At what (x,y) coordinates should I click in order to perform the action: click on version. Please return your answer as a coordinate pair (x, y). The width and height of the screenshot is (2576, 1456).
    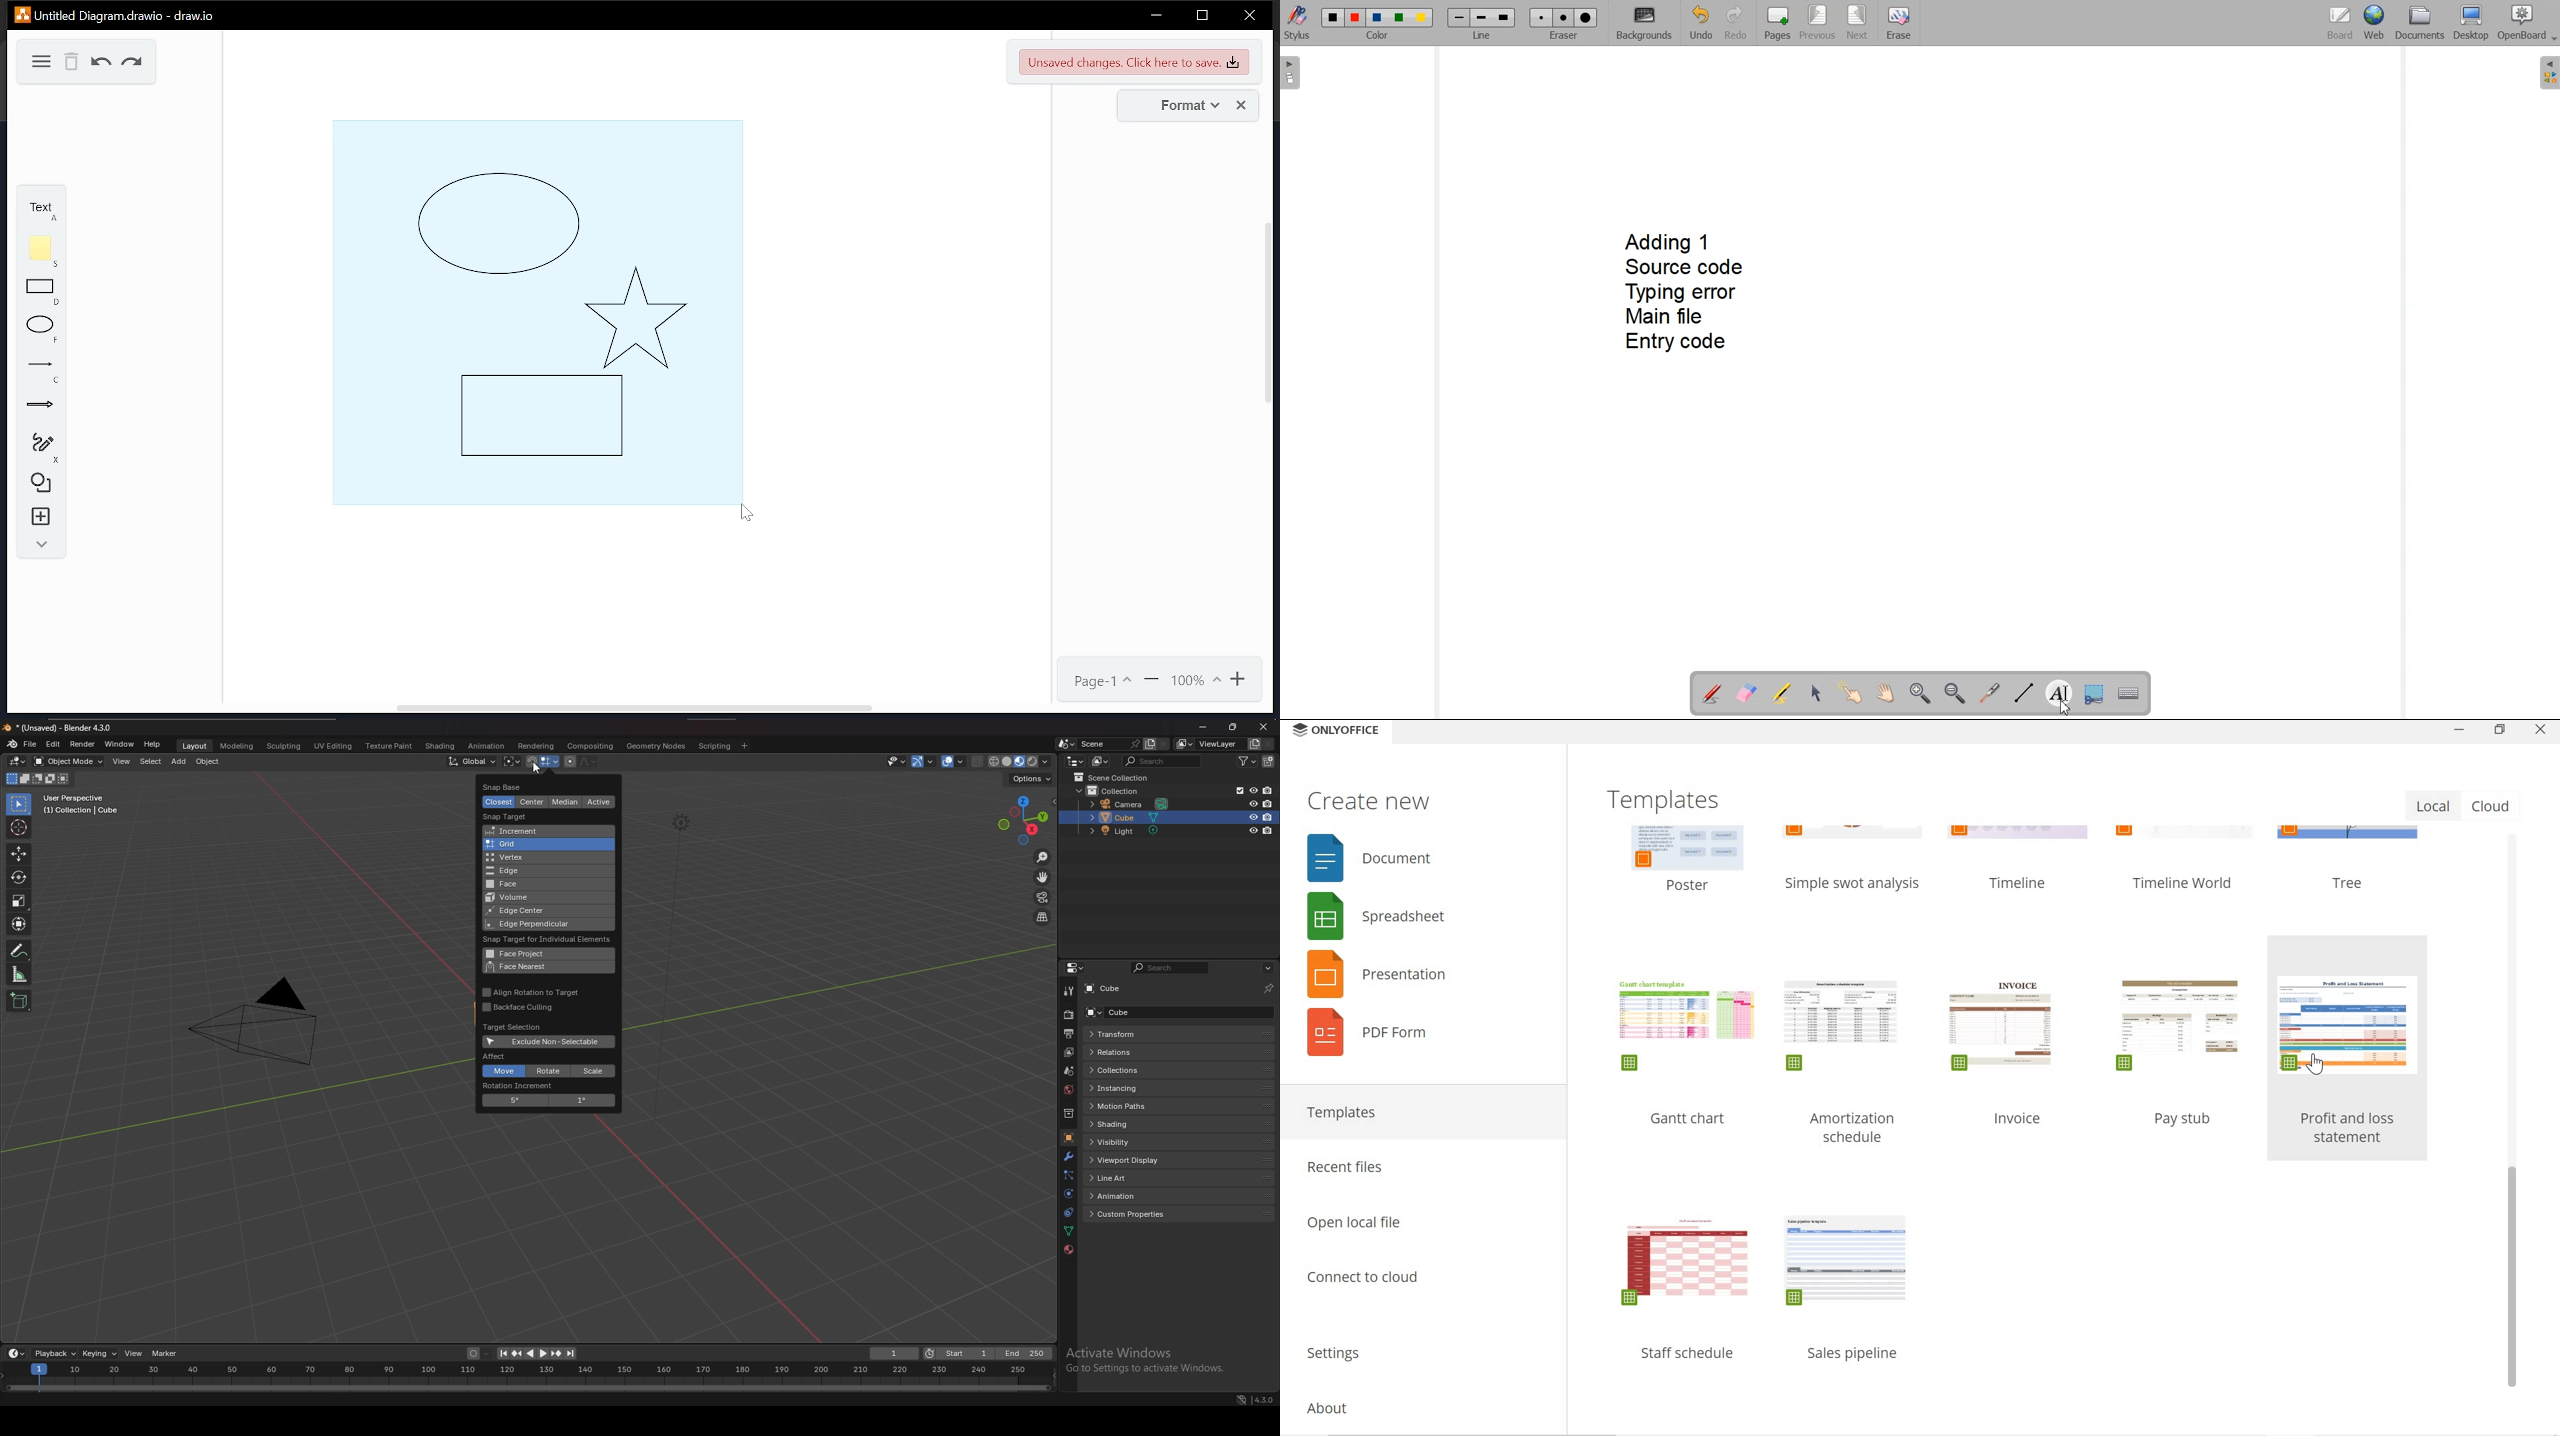
    Looking at the image, I should click on (1263, 1399).